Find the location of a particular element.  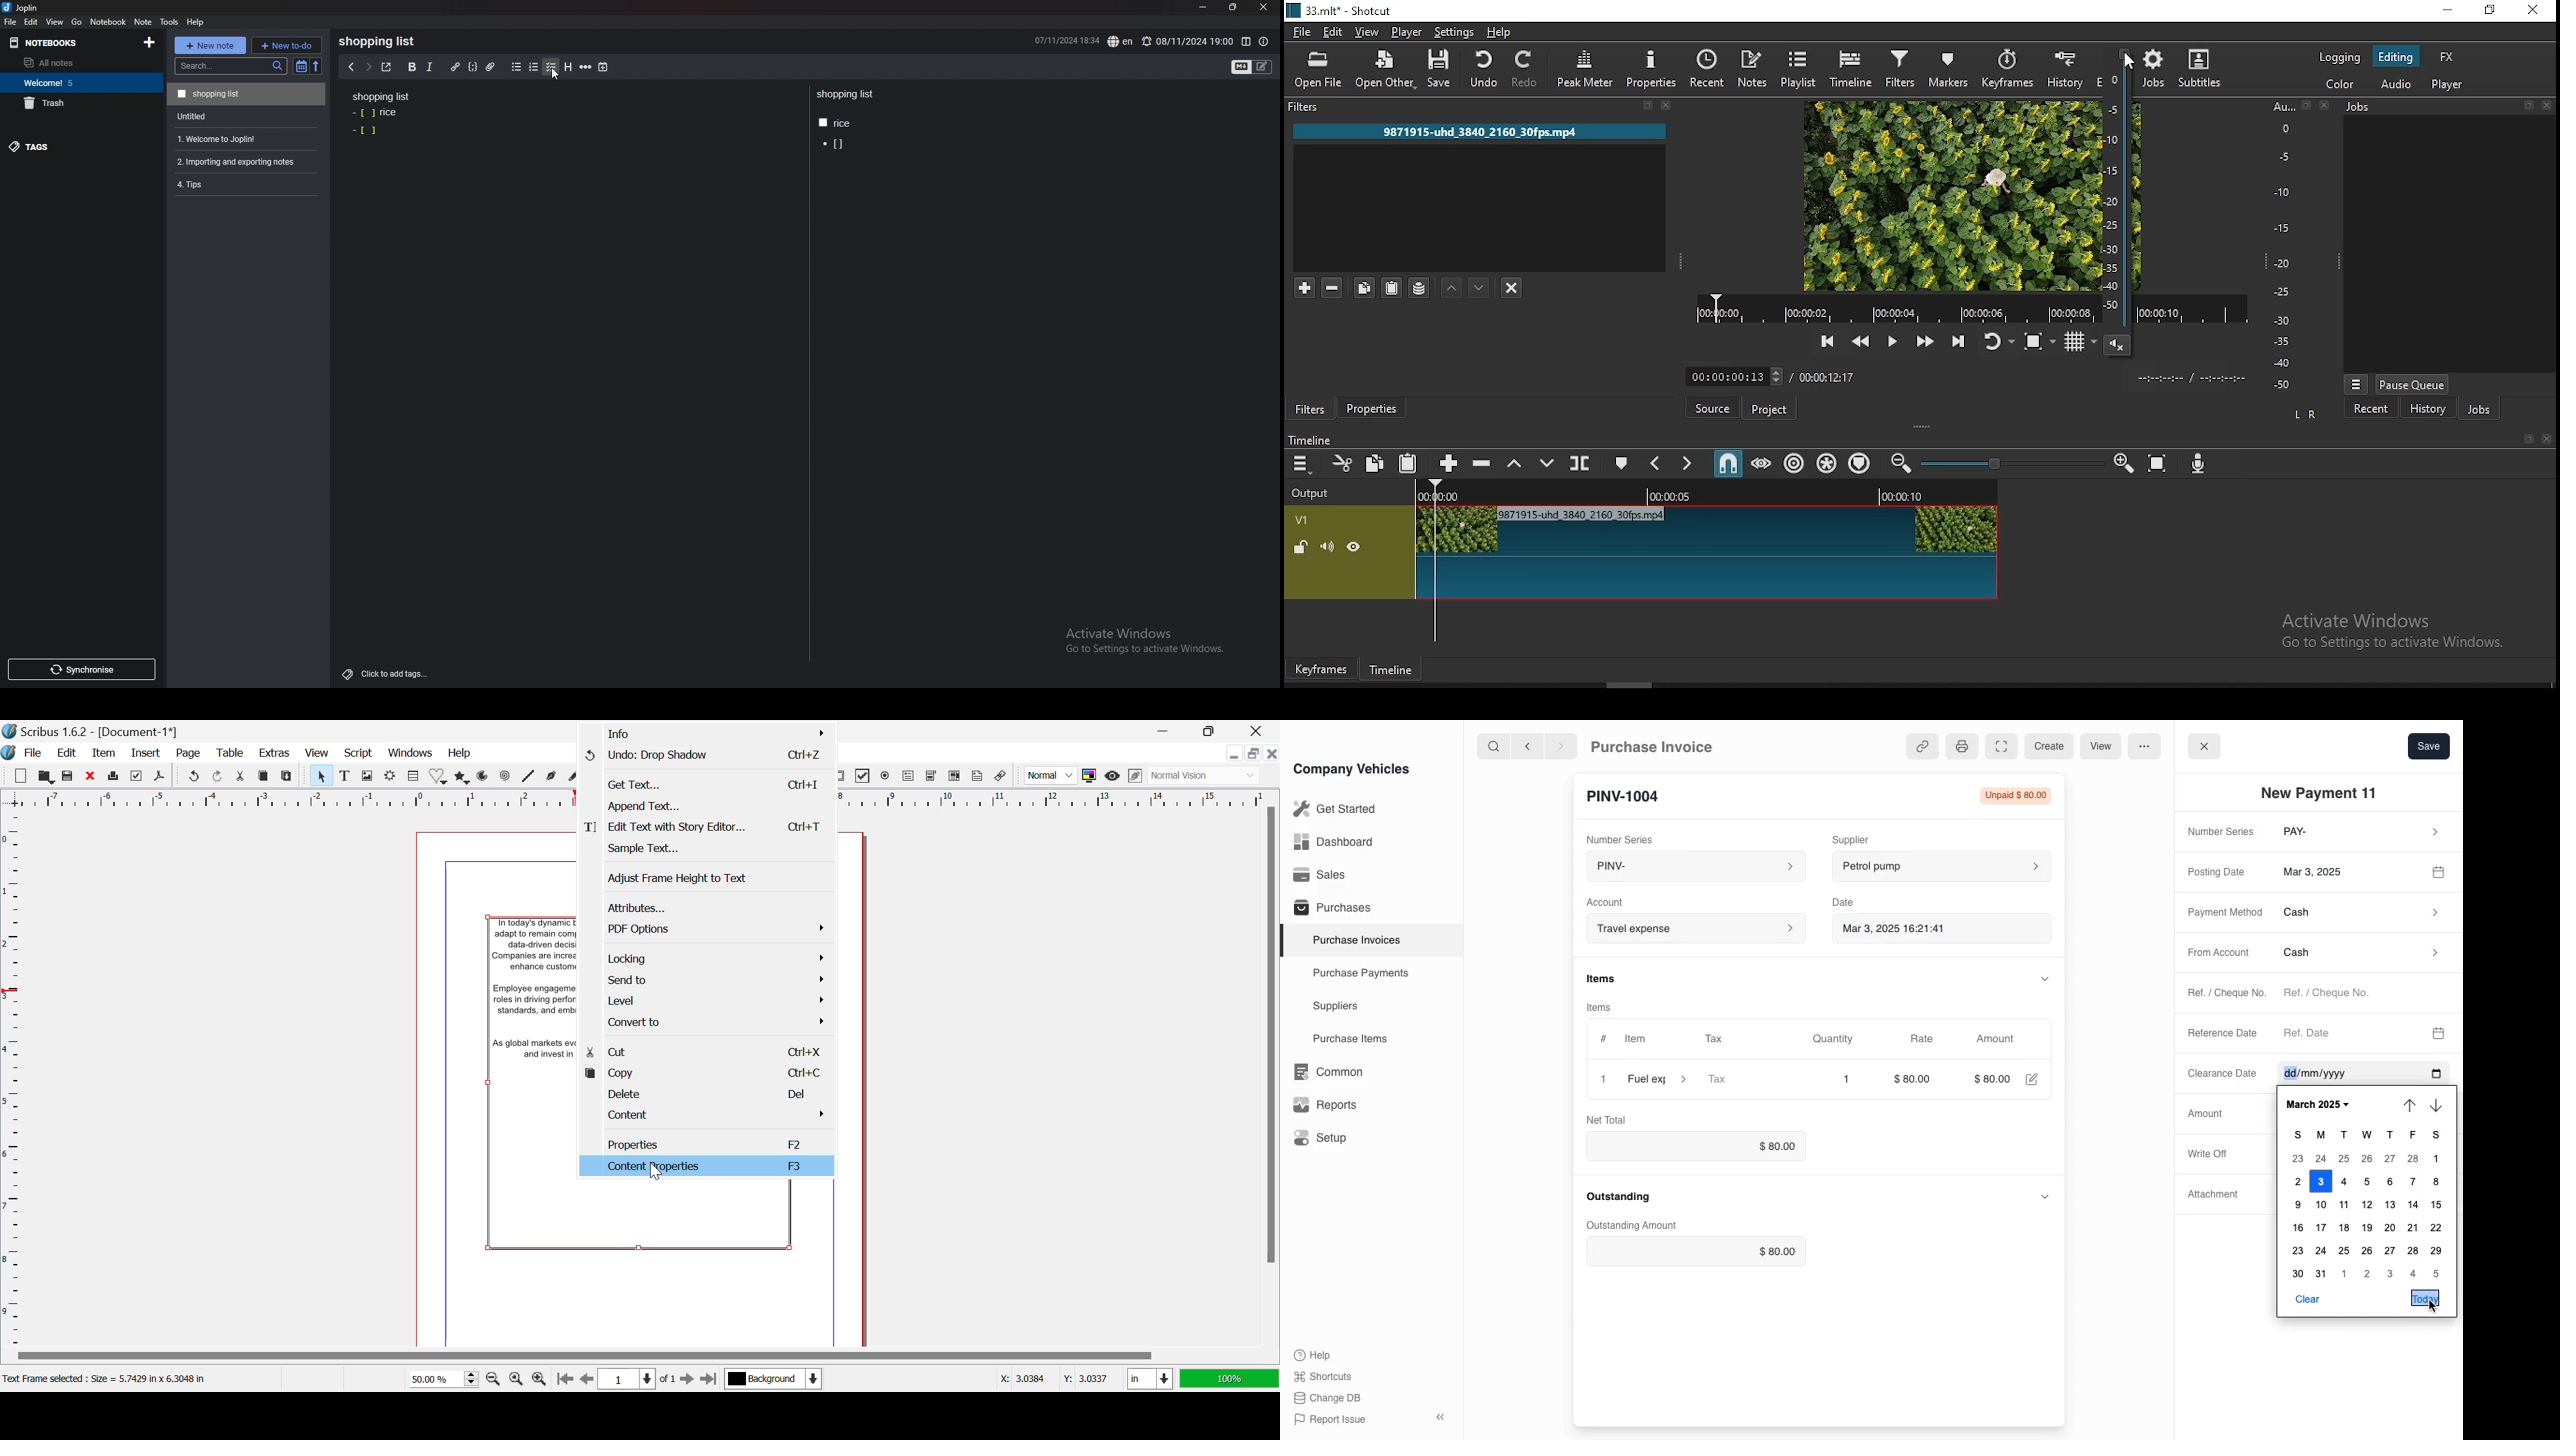

Restore Down is located at coordinates (1167, 730).